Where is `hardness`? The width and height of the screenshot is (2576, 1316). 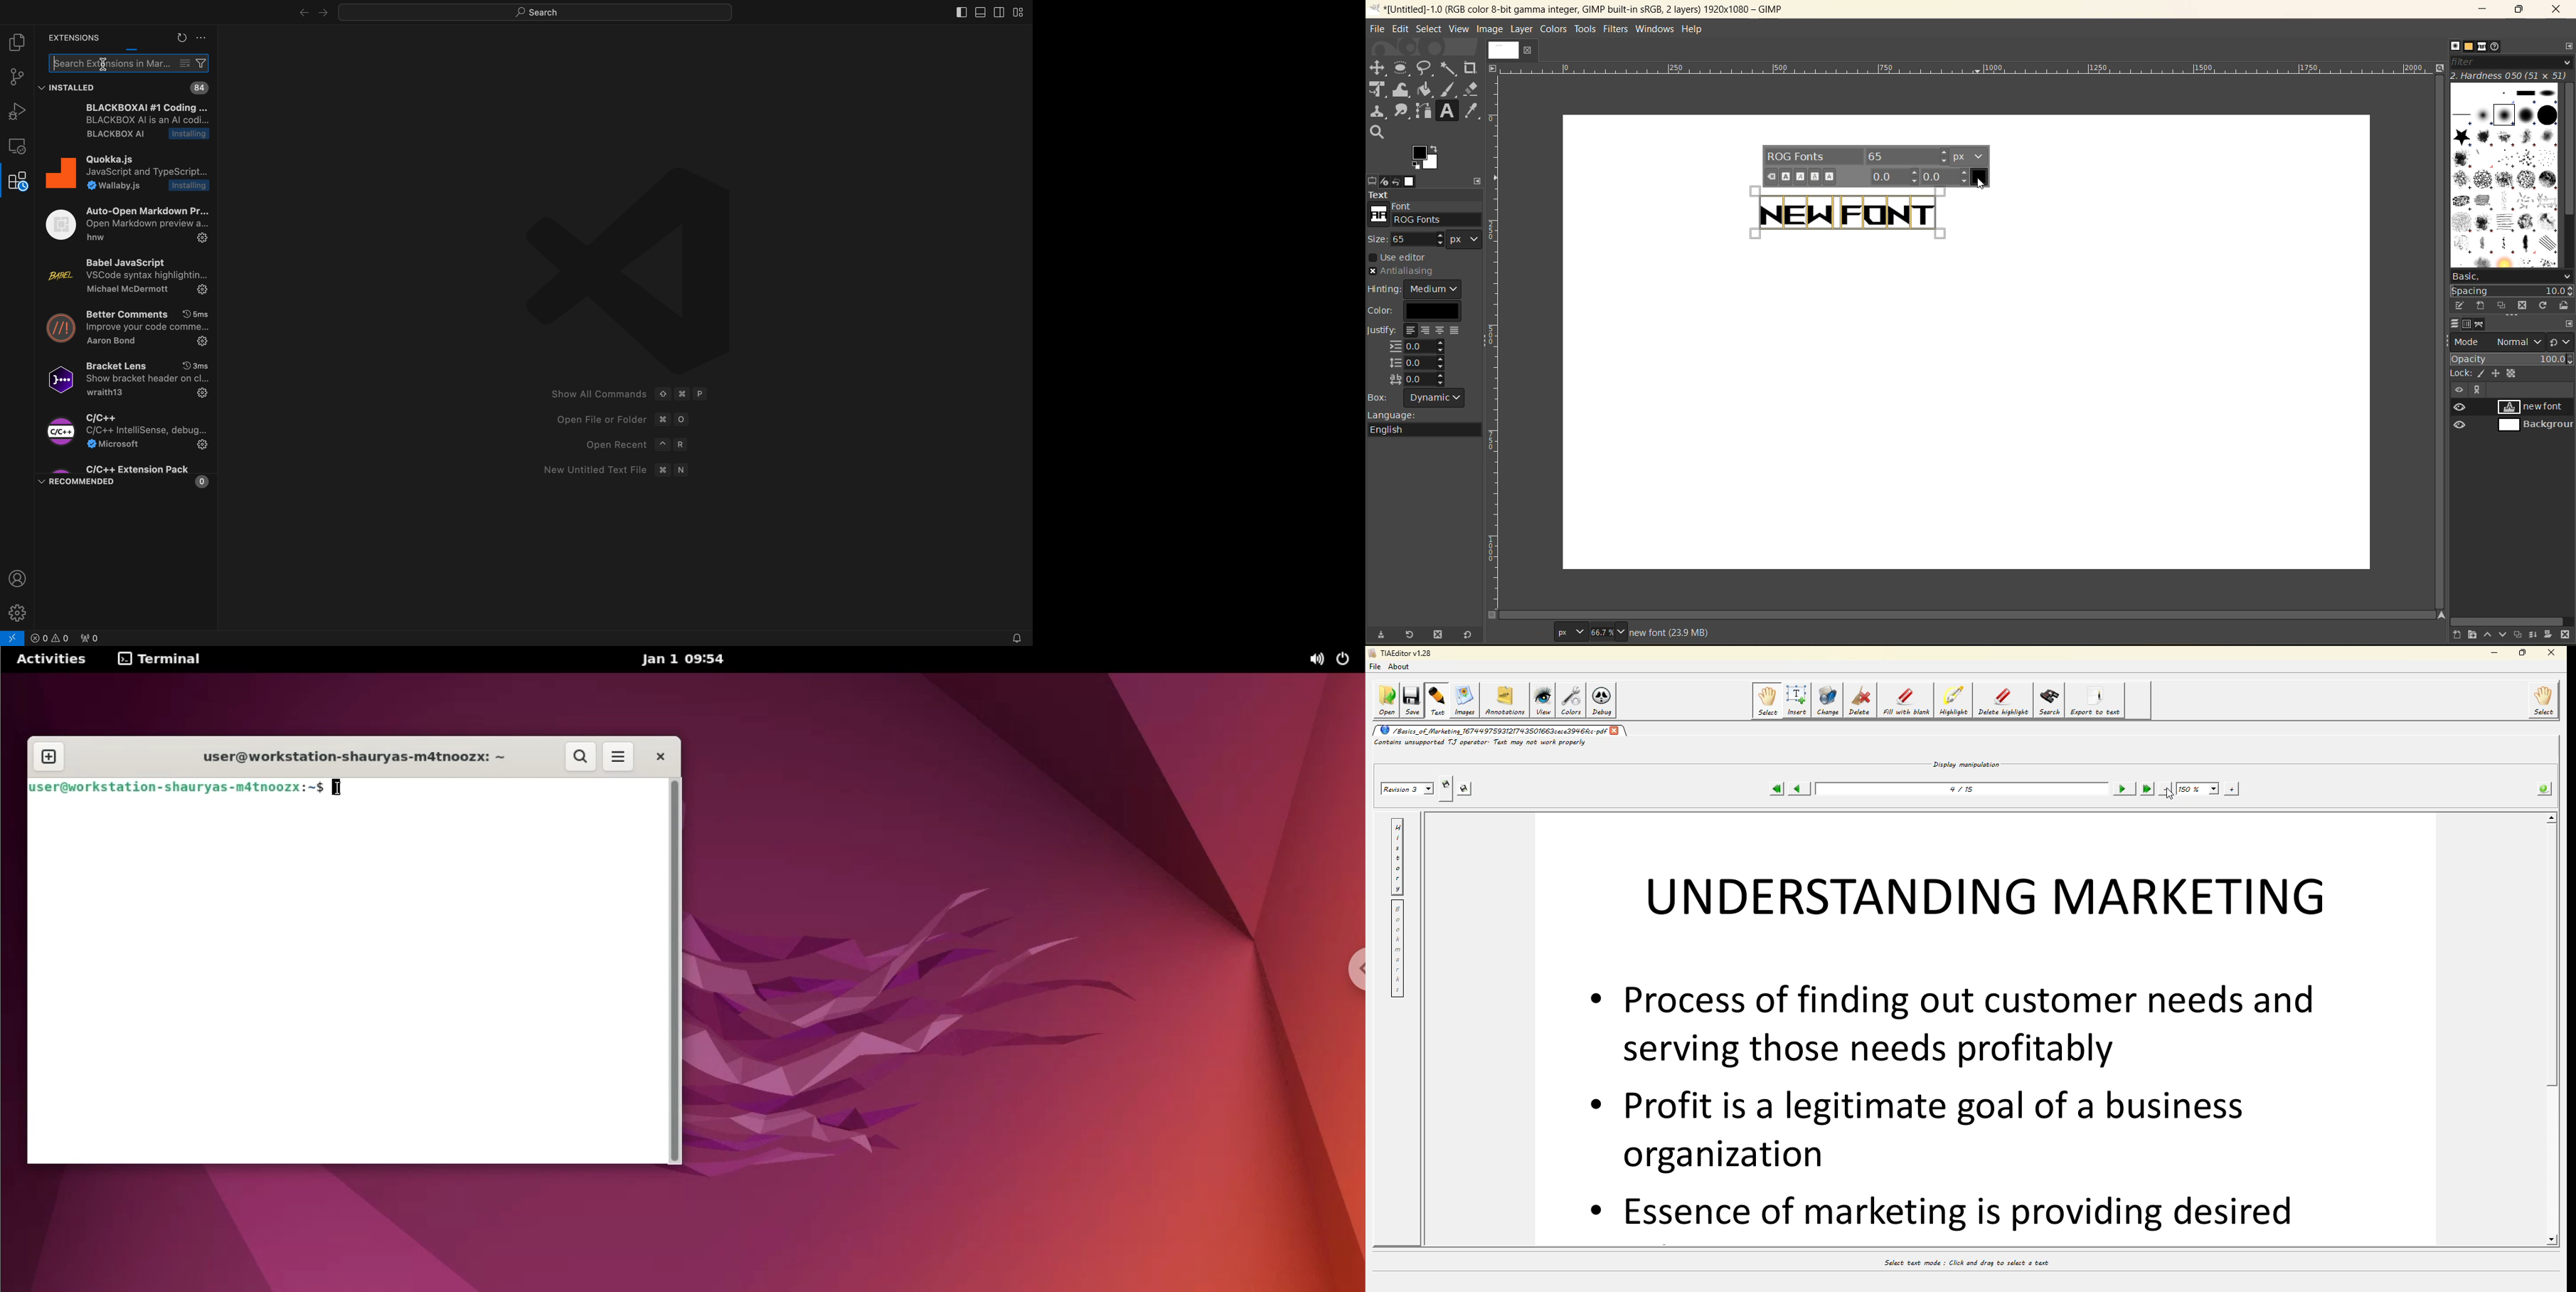 hardness is located at coordinates (2511, 76).